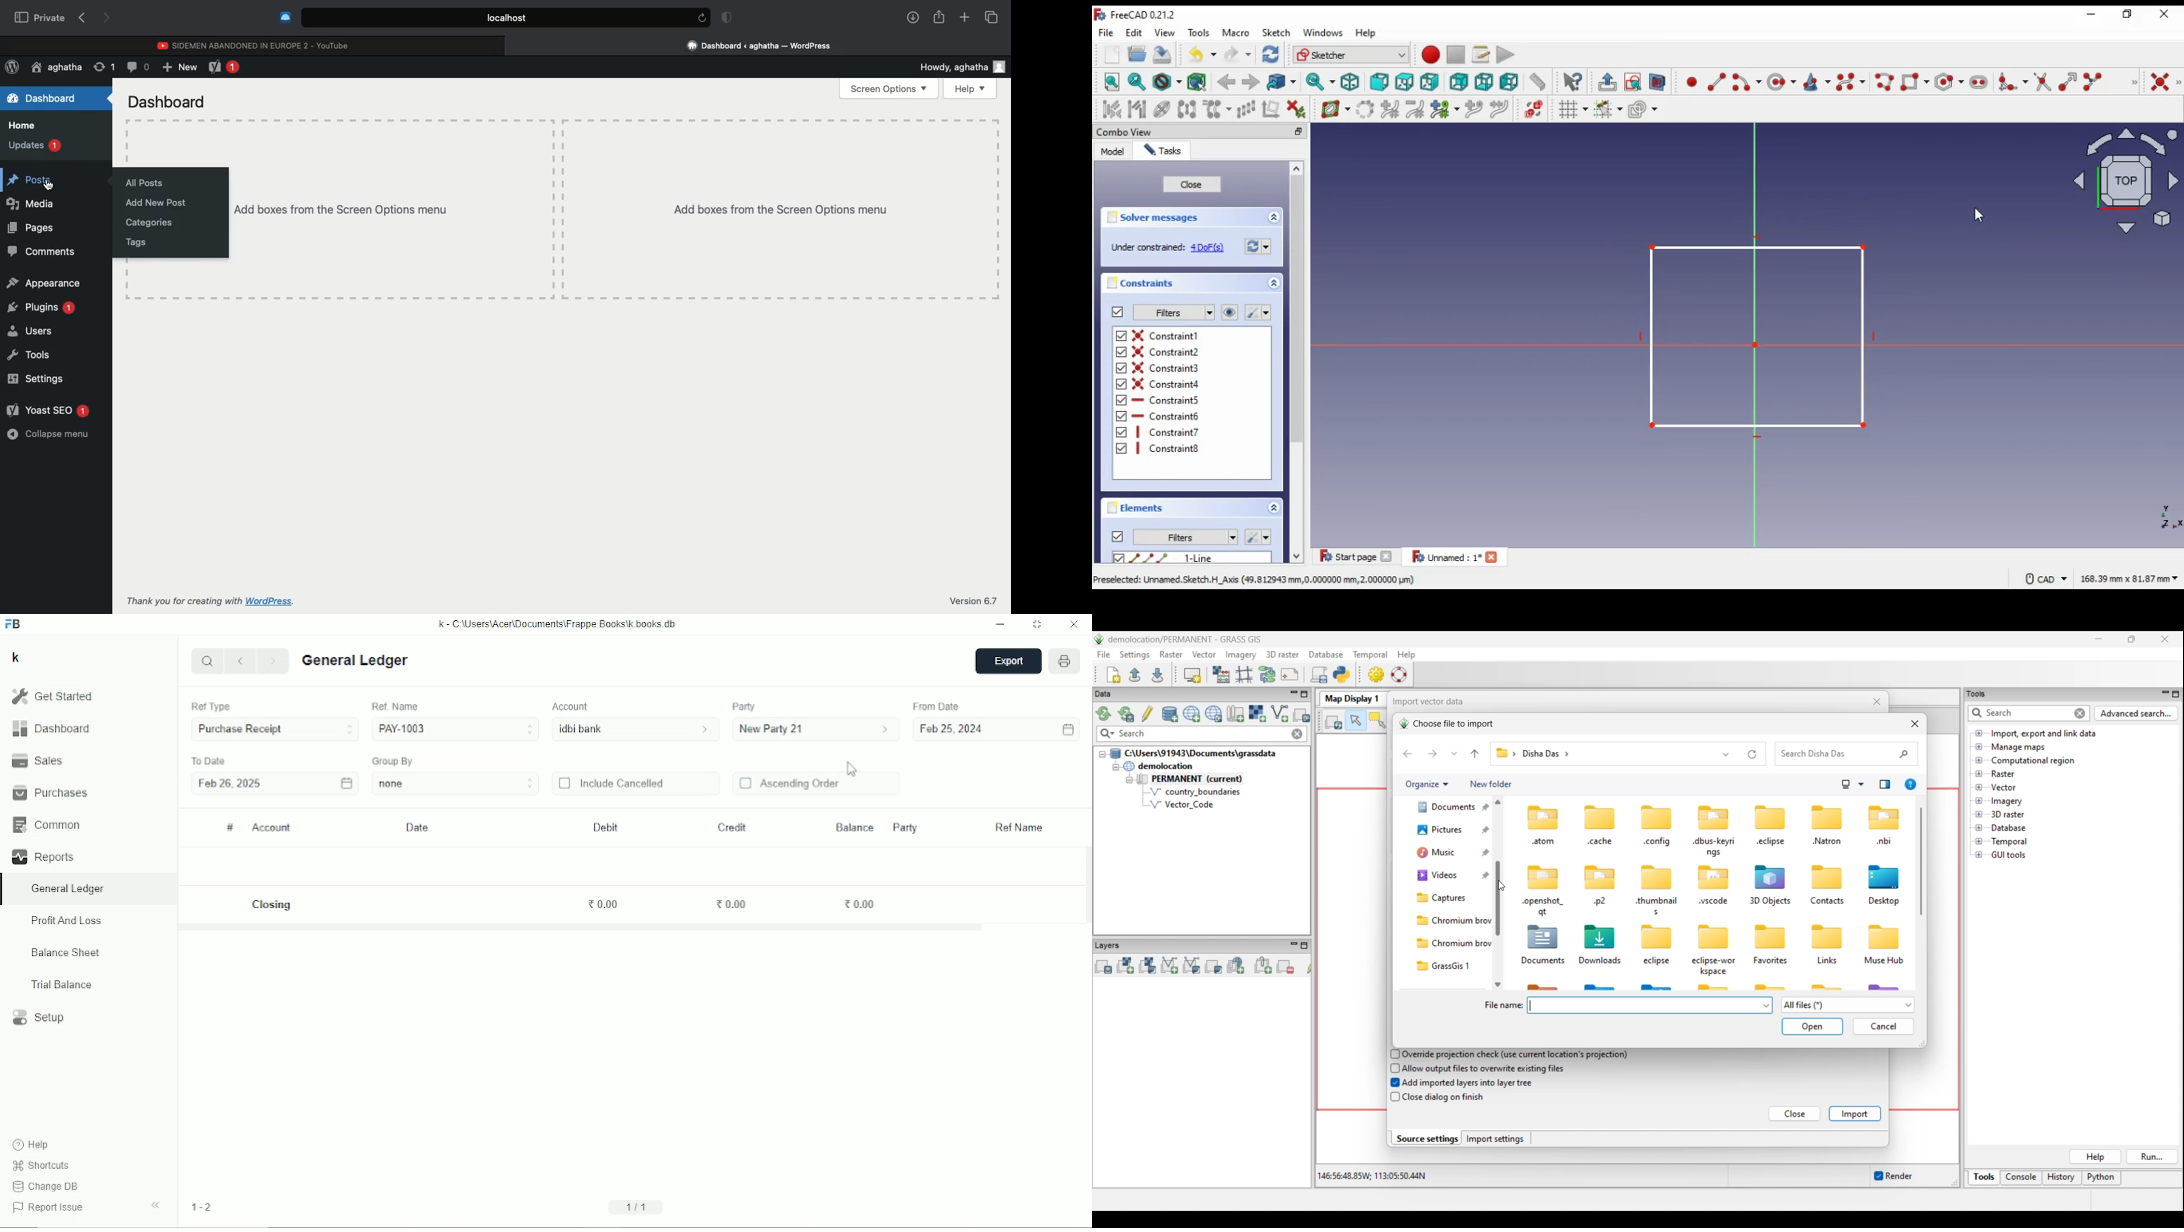 The image size is (2184, 1232). Describe the element at coordinates (1037, 625) in the screenshot. I see `Toggle between form and full width` at that location.